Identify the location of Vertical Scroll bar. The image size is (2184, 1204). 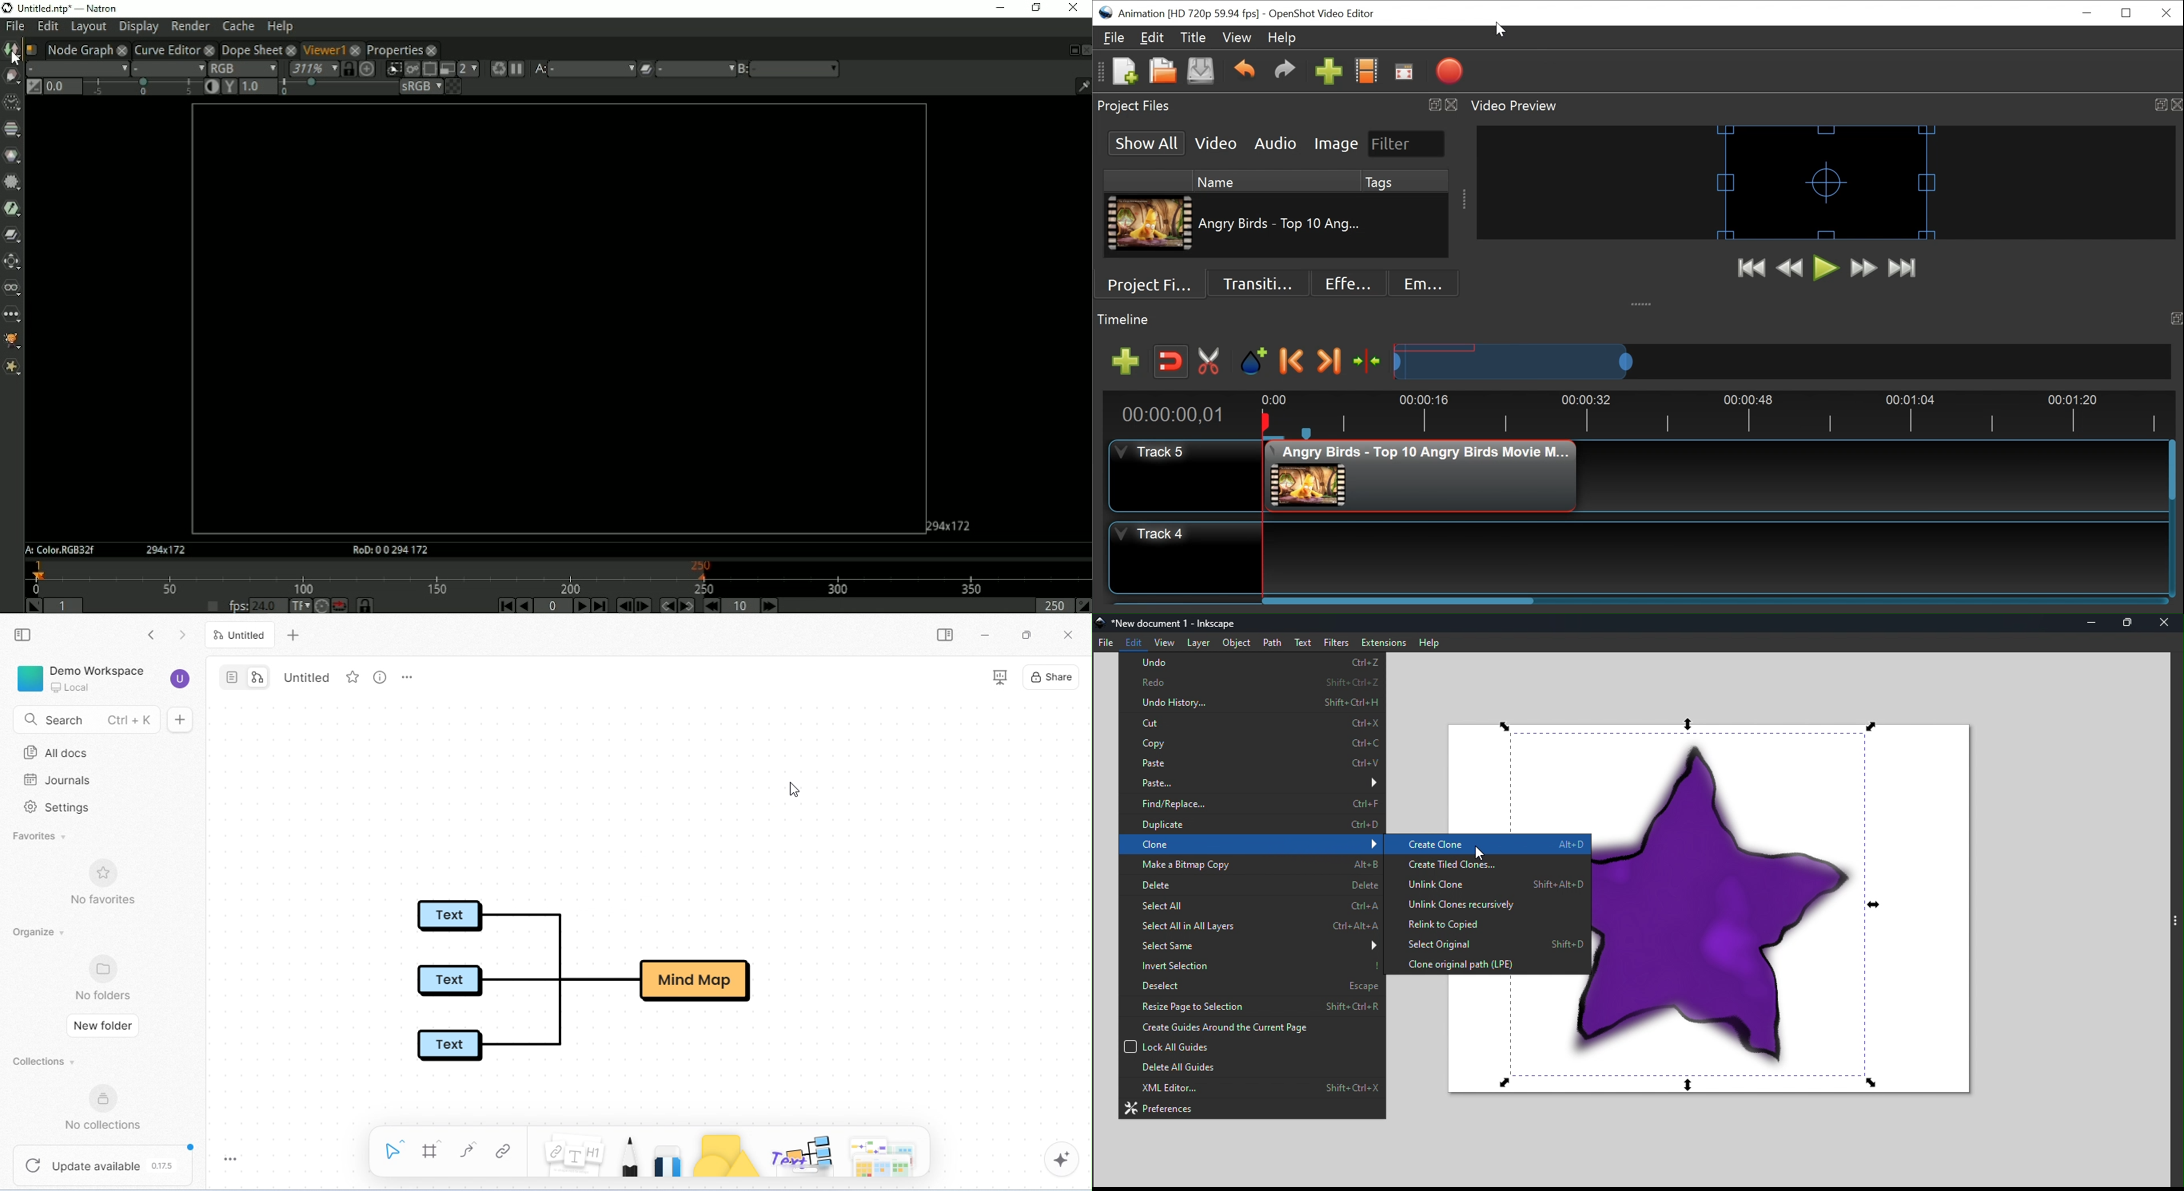
(2173, 473).